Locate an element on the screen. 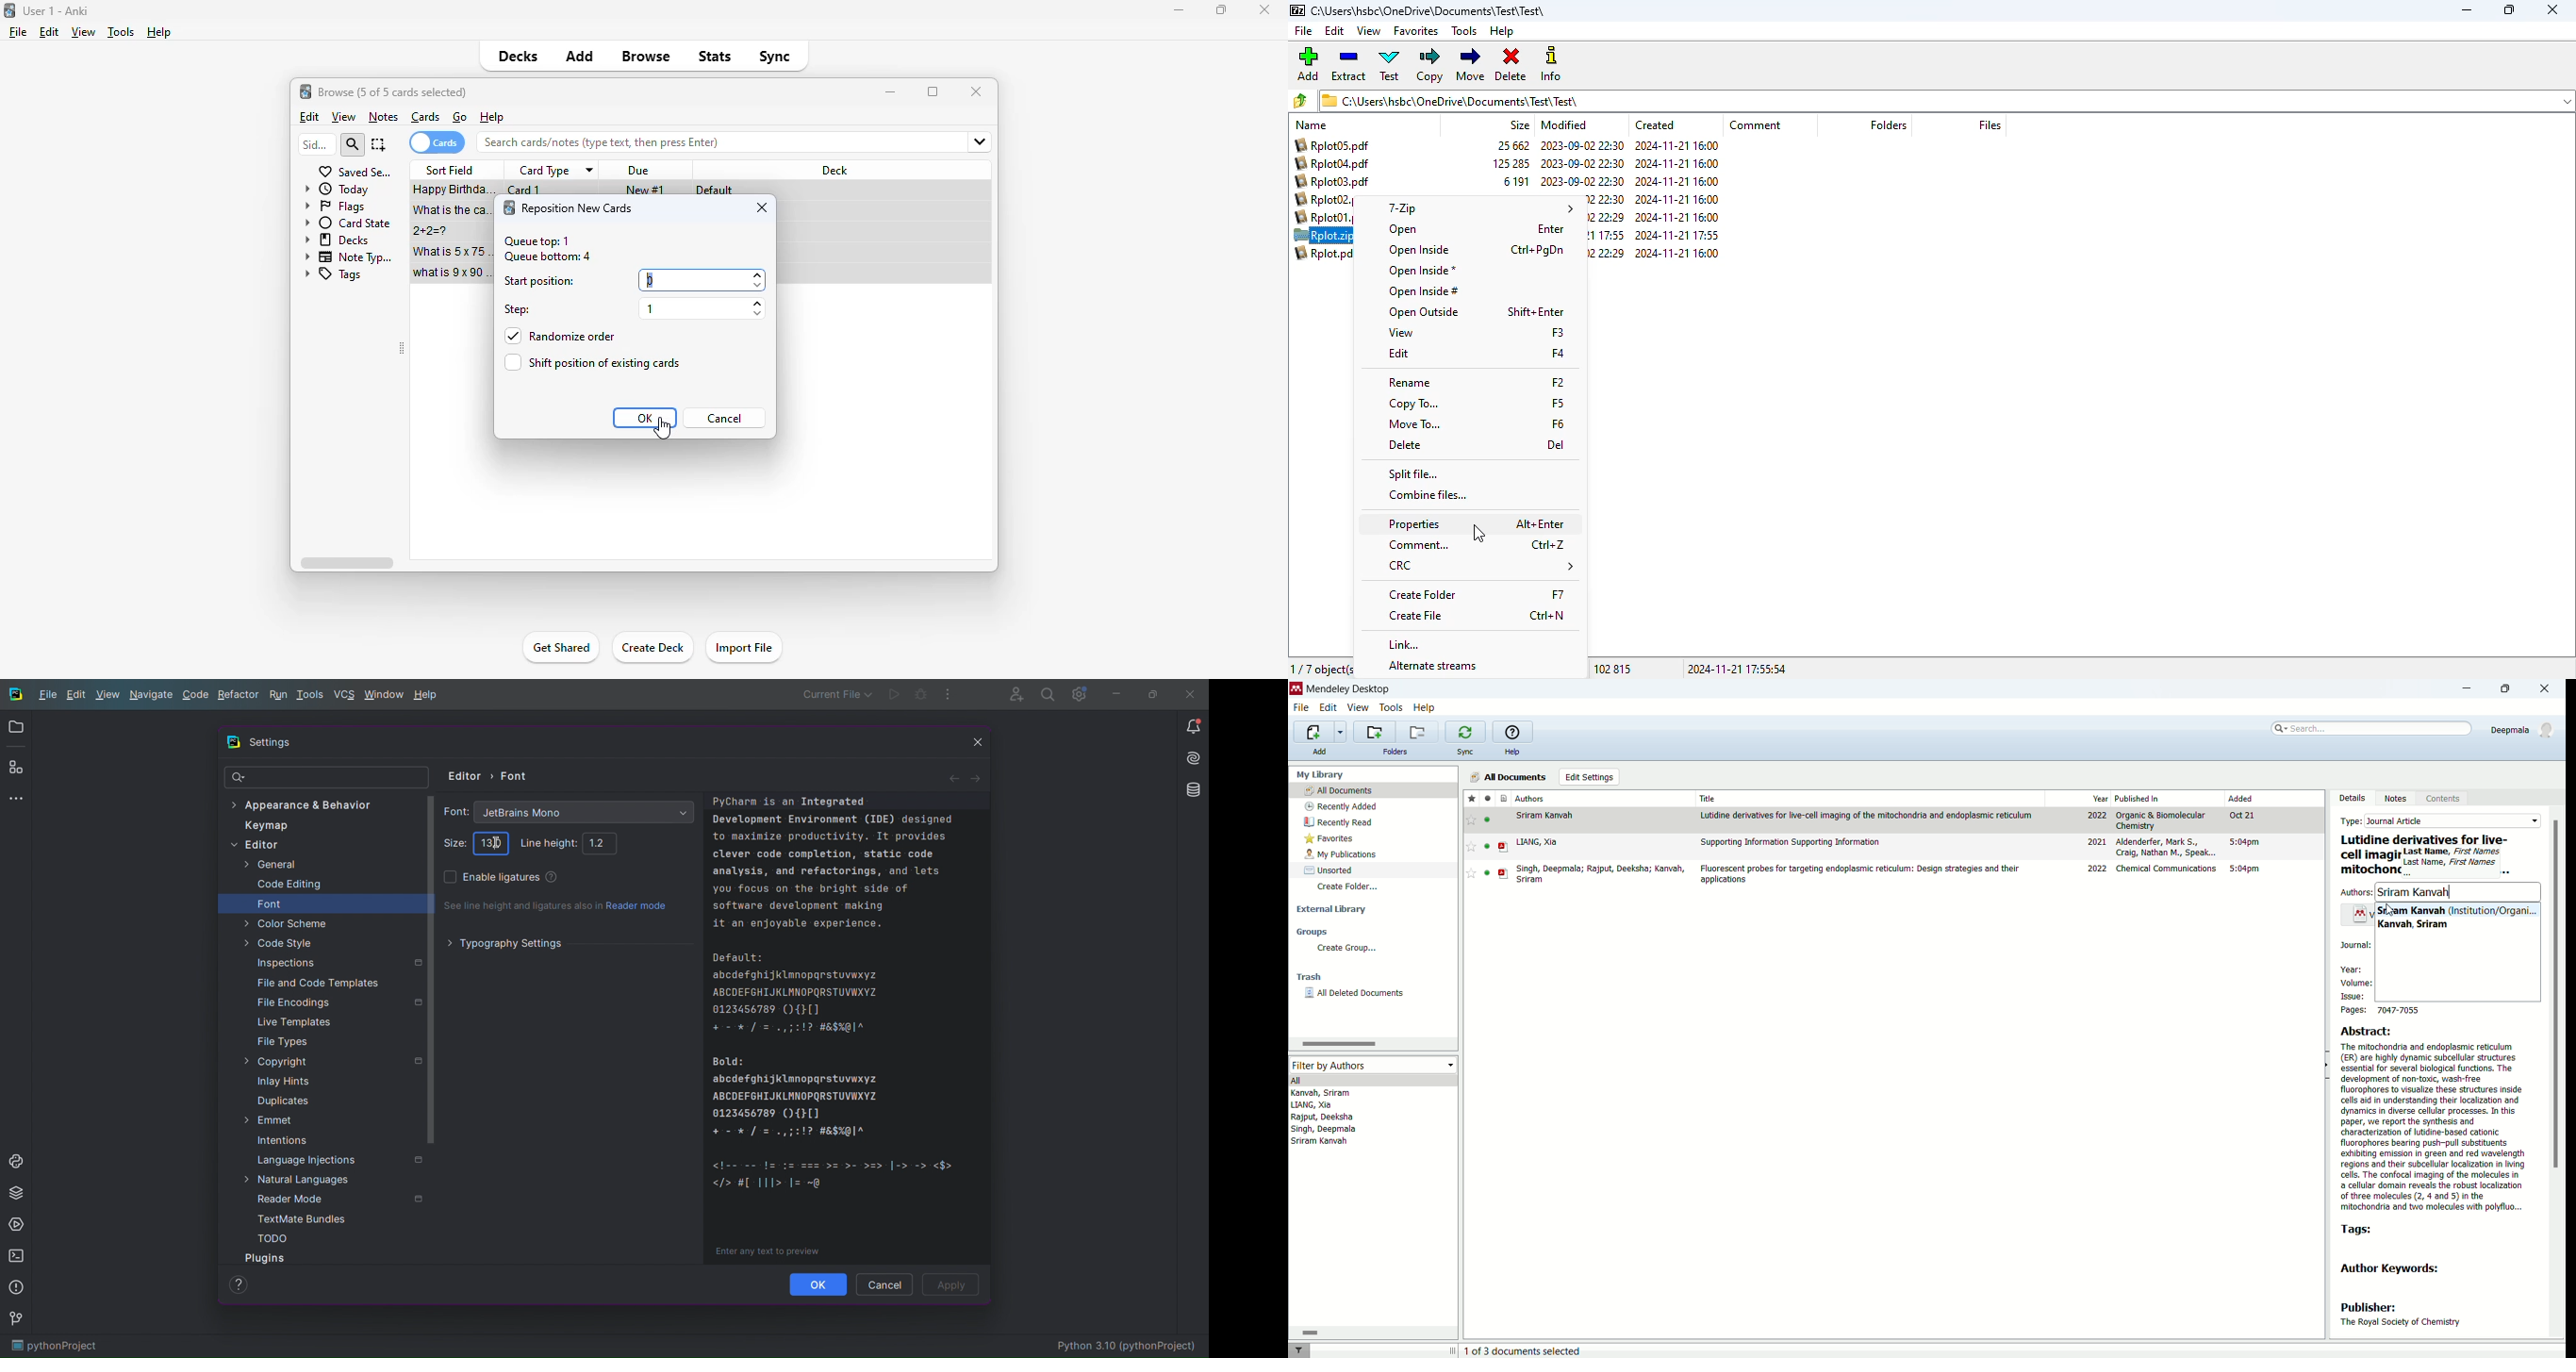  Sriram Kanvah is located at coordinates (1323, 1141).